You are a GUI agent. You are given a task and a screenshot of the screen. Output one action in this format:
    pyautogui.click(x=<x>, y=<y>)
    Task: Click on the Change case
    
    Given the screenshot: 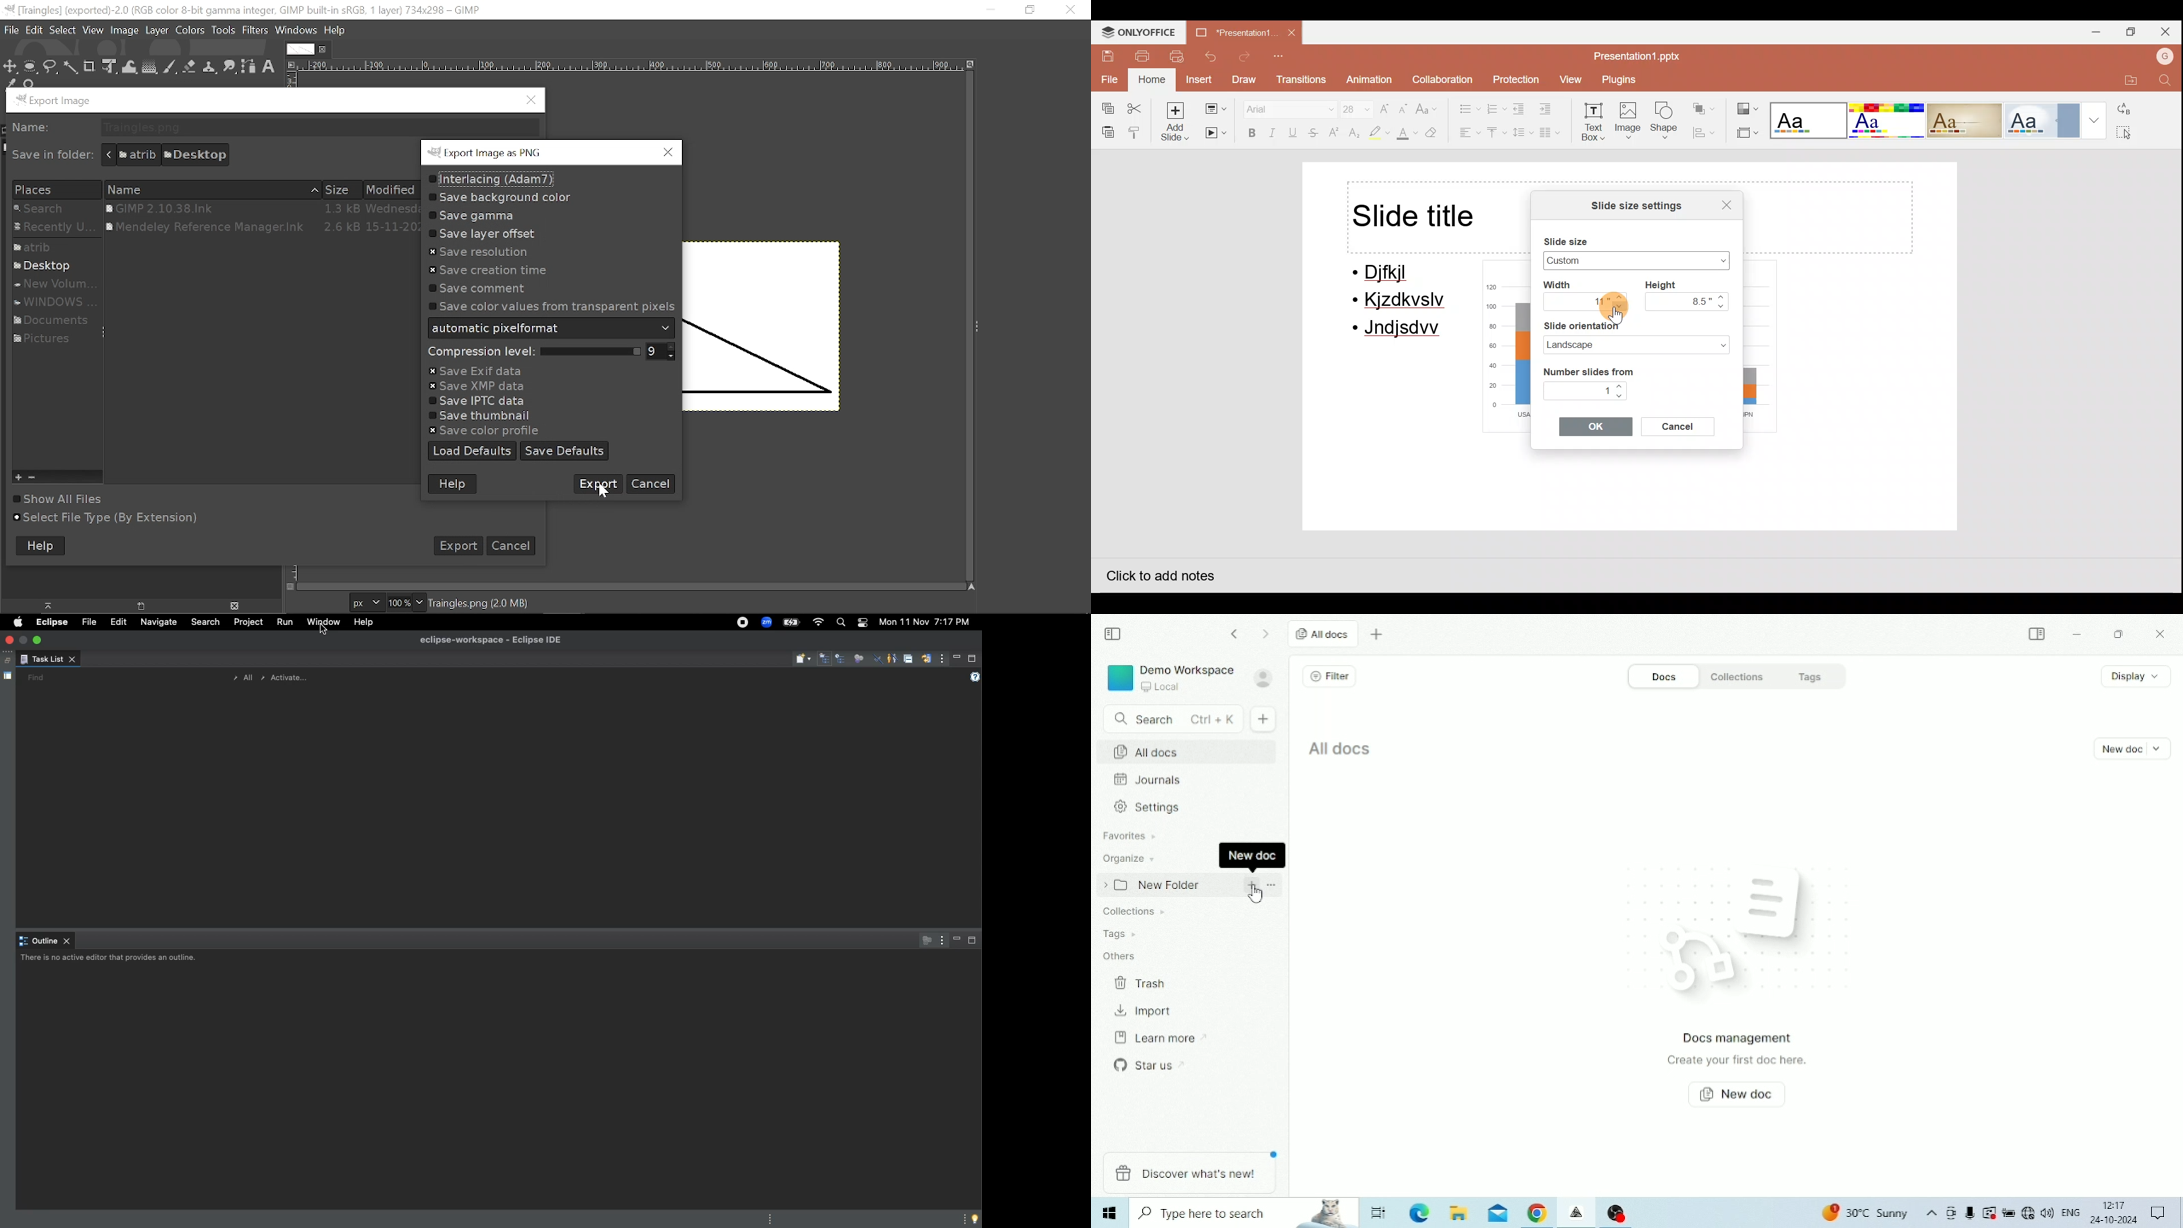 What is the action you would take?
    pyautogui.click(x=1429, y=104)
    